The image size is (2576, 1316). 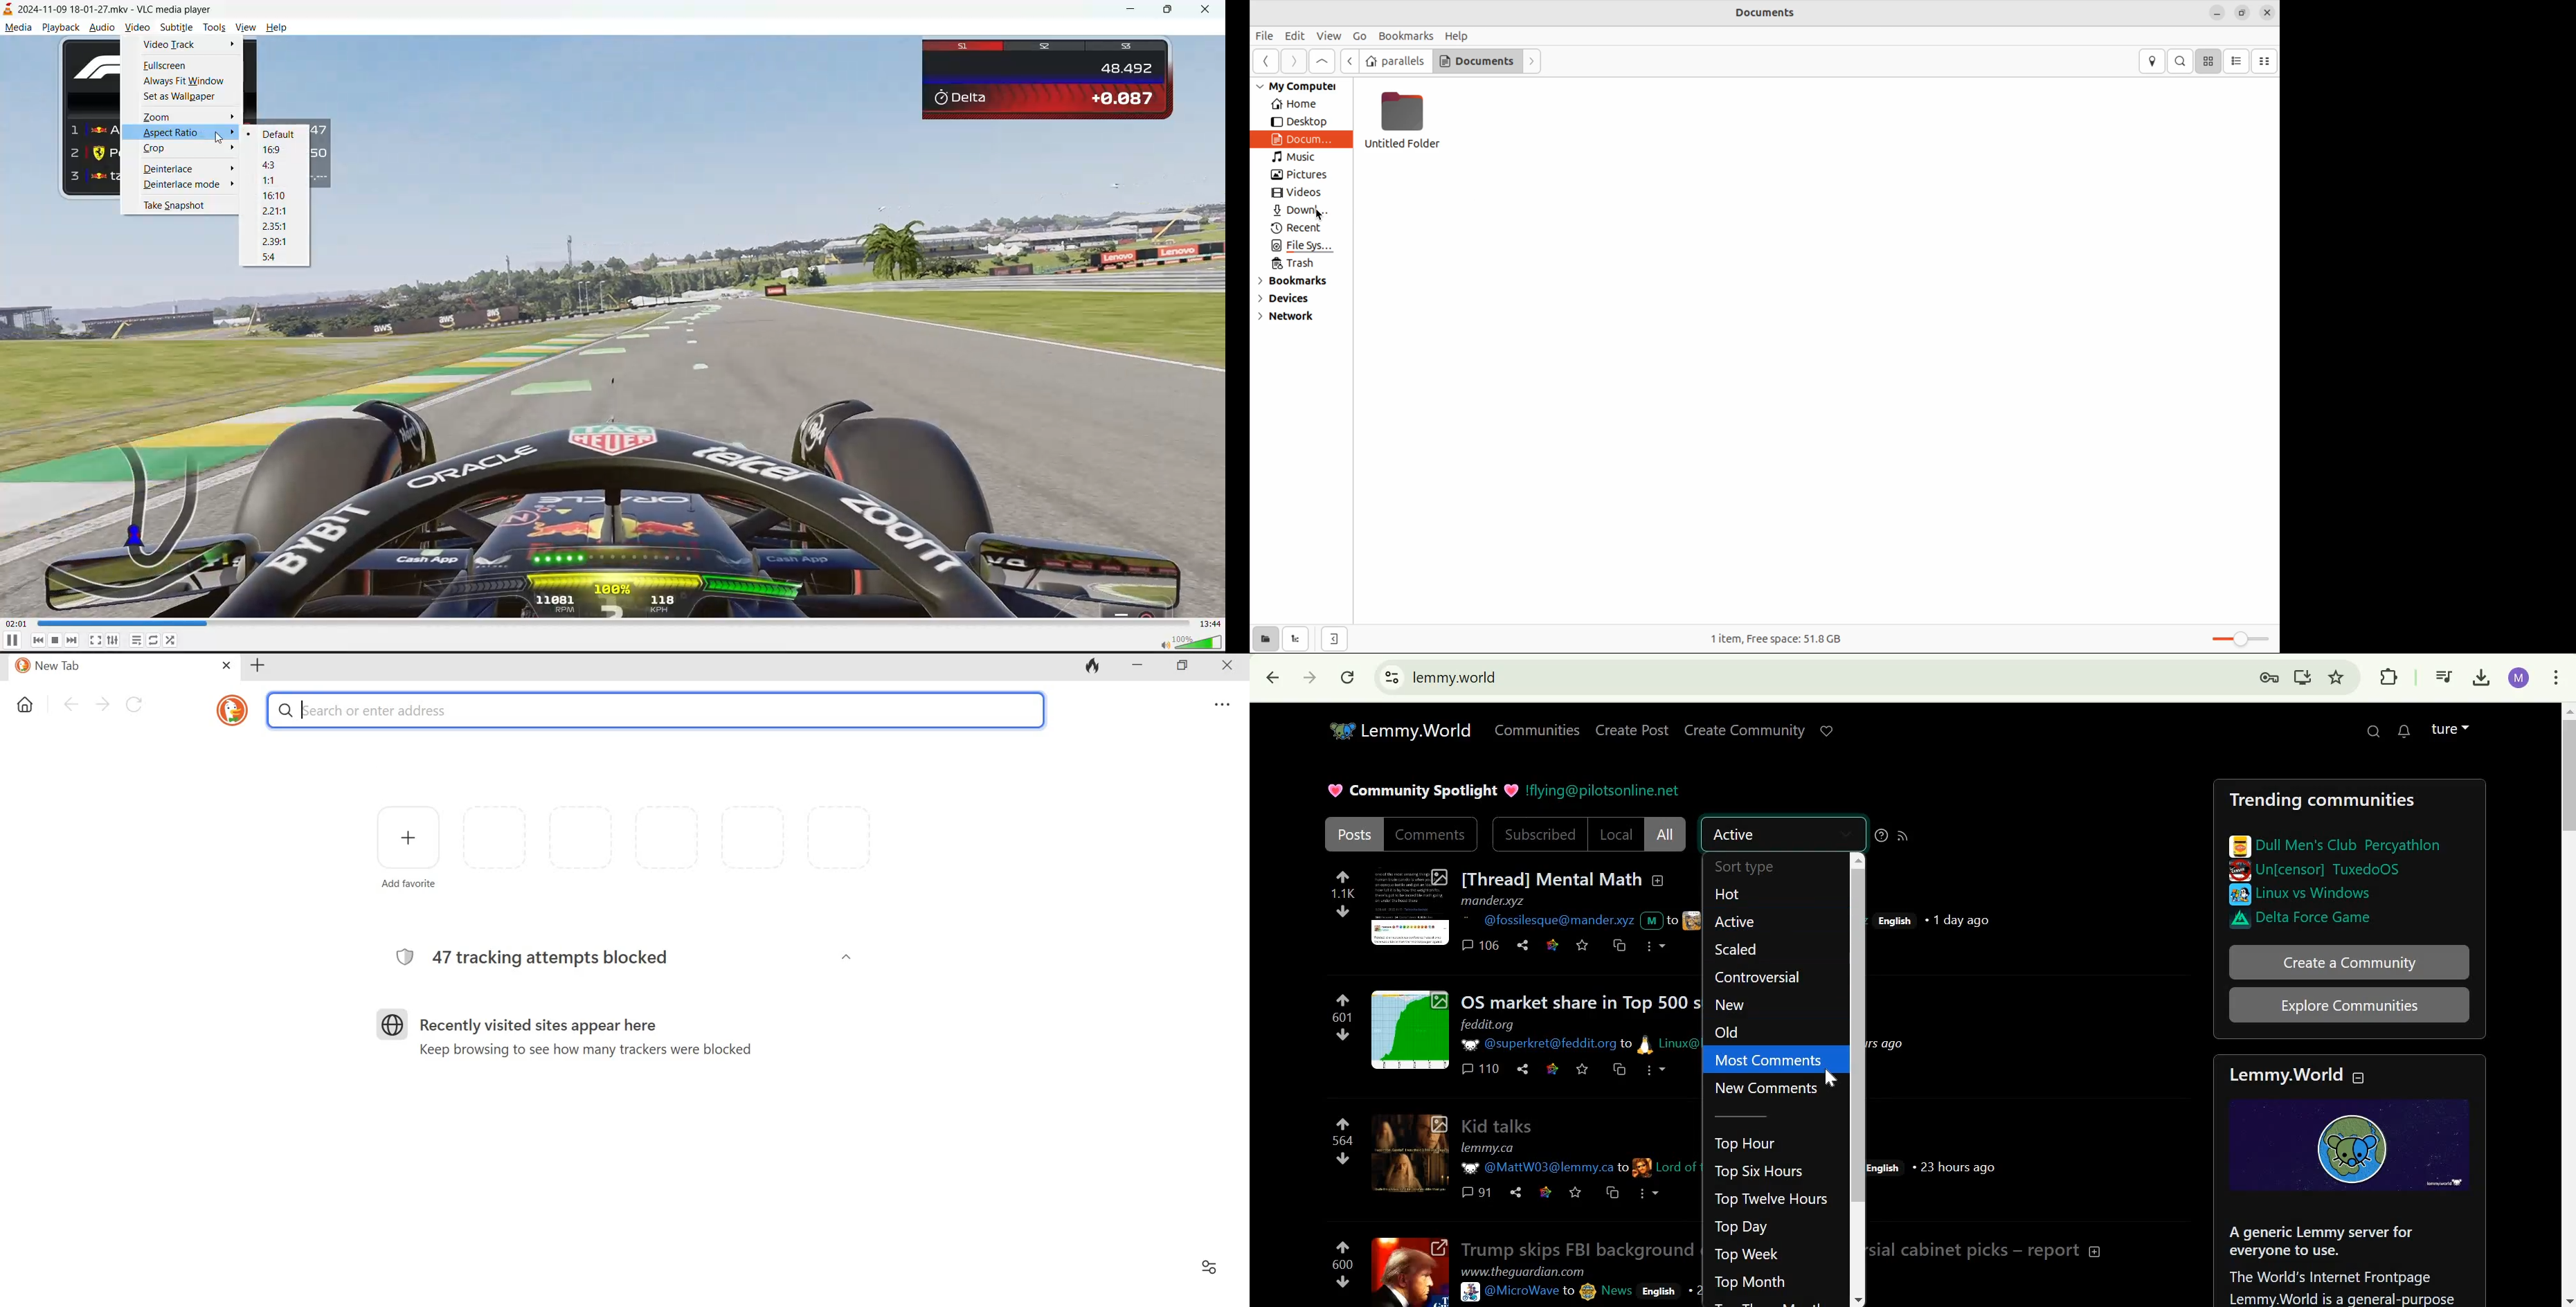 What do you see at coordinates (847, 957) in the screenshot?
I see `Collapse/Expand` at bounding box center [847, 957].